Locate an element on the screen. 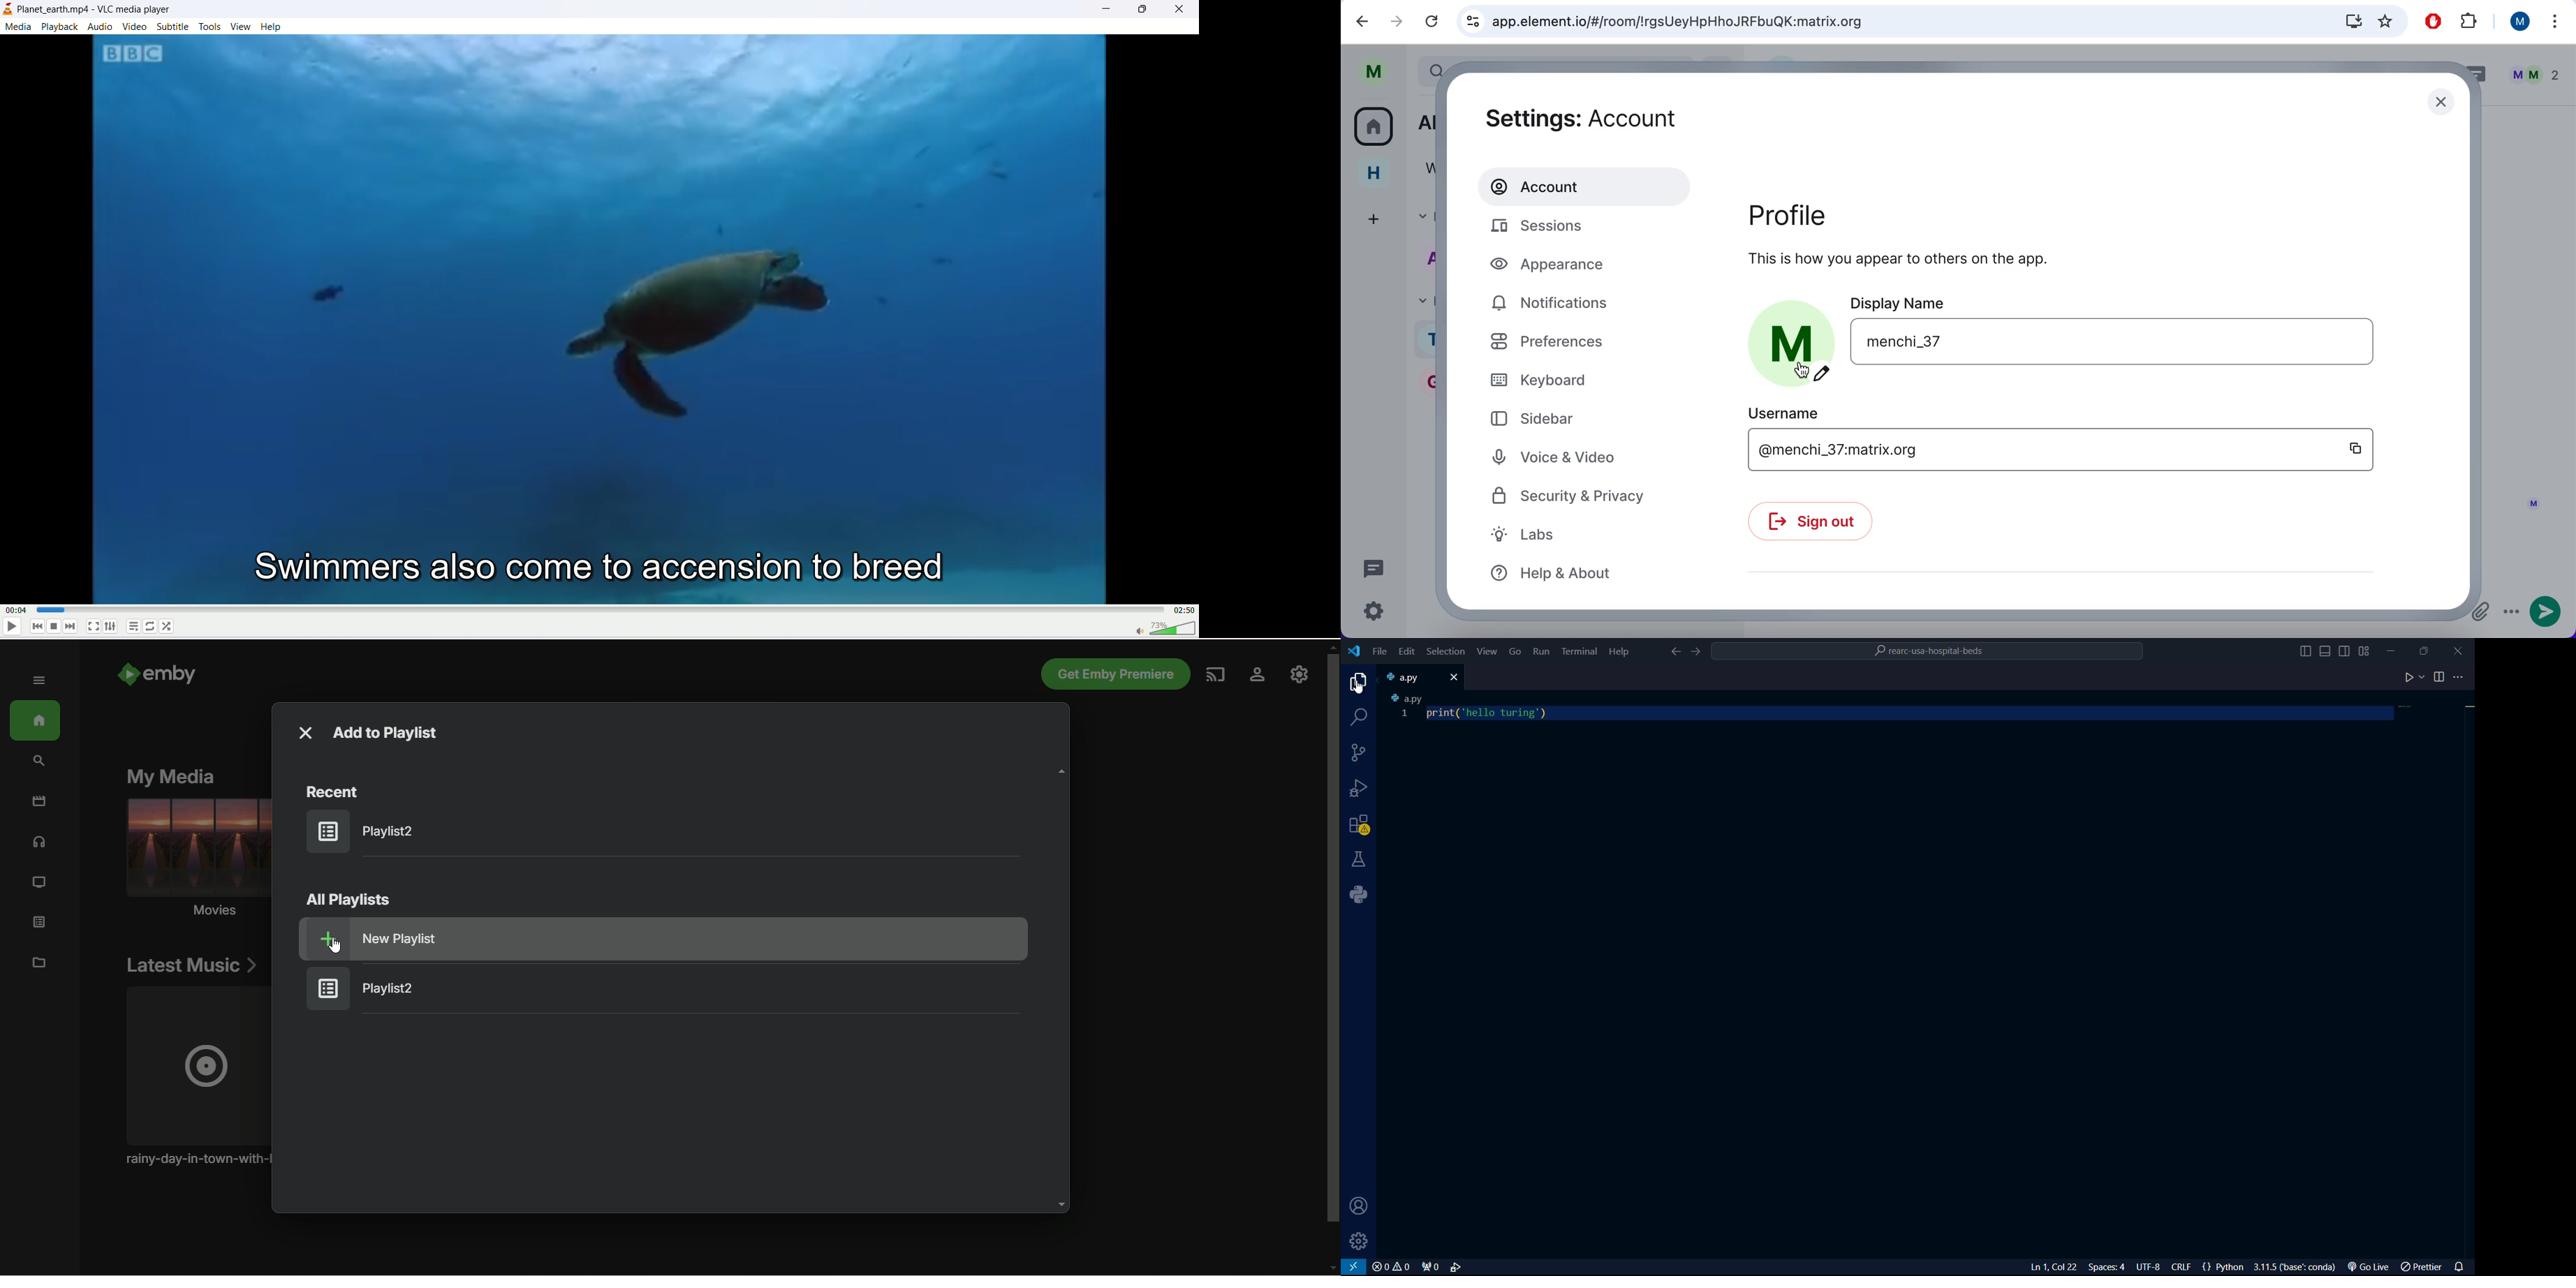  interpreter is located at coordinates (2296, 1267).